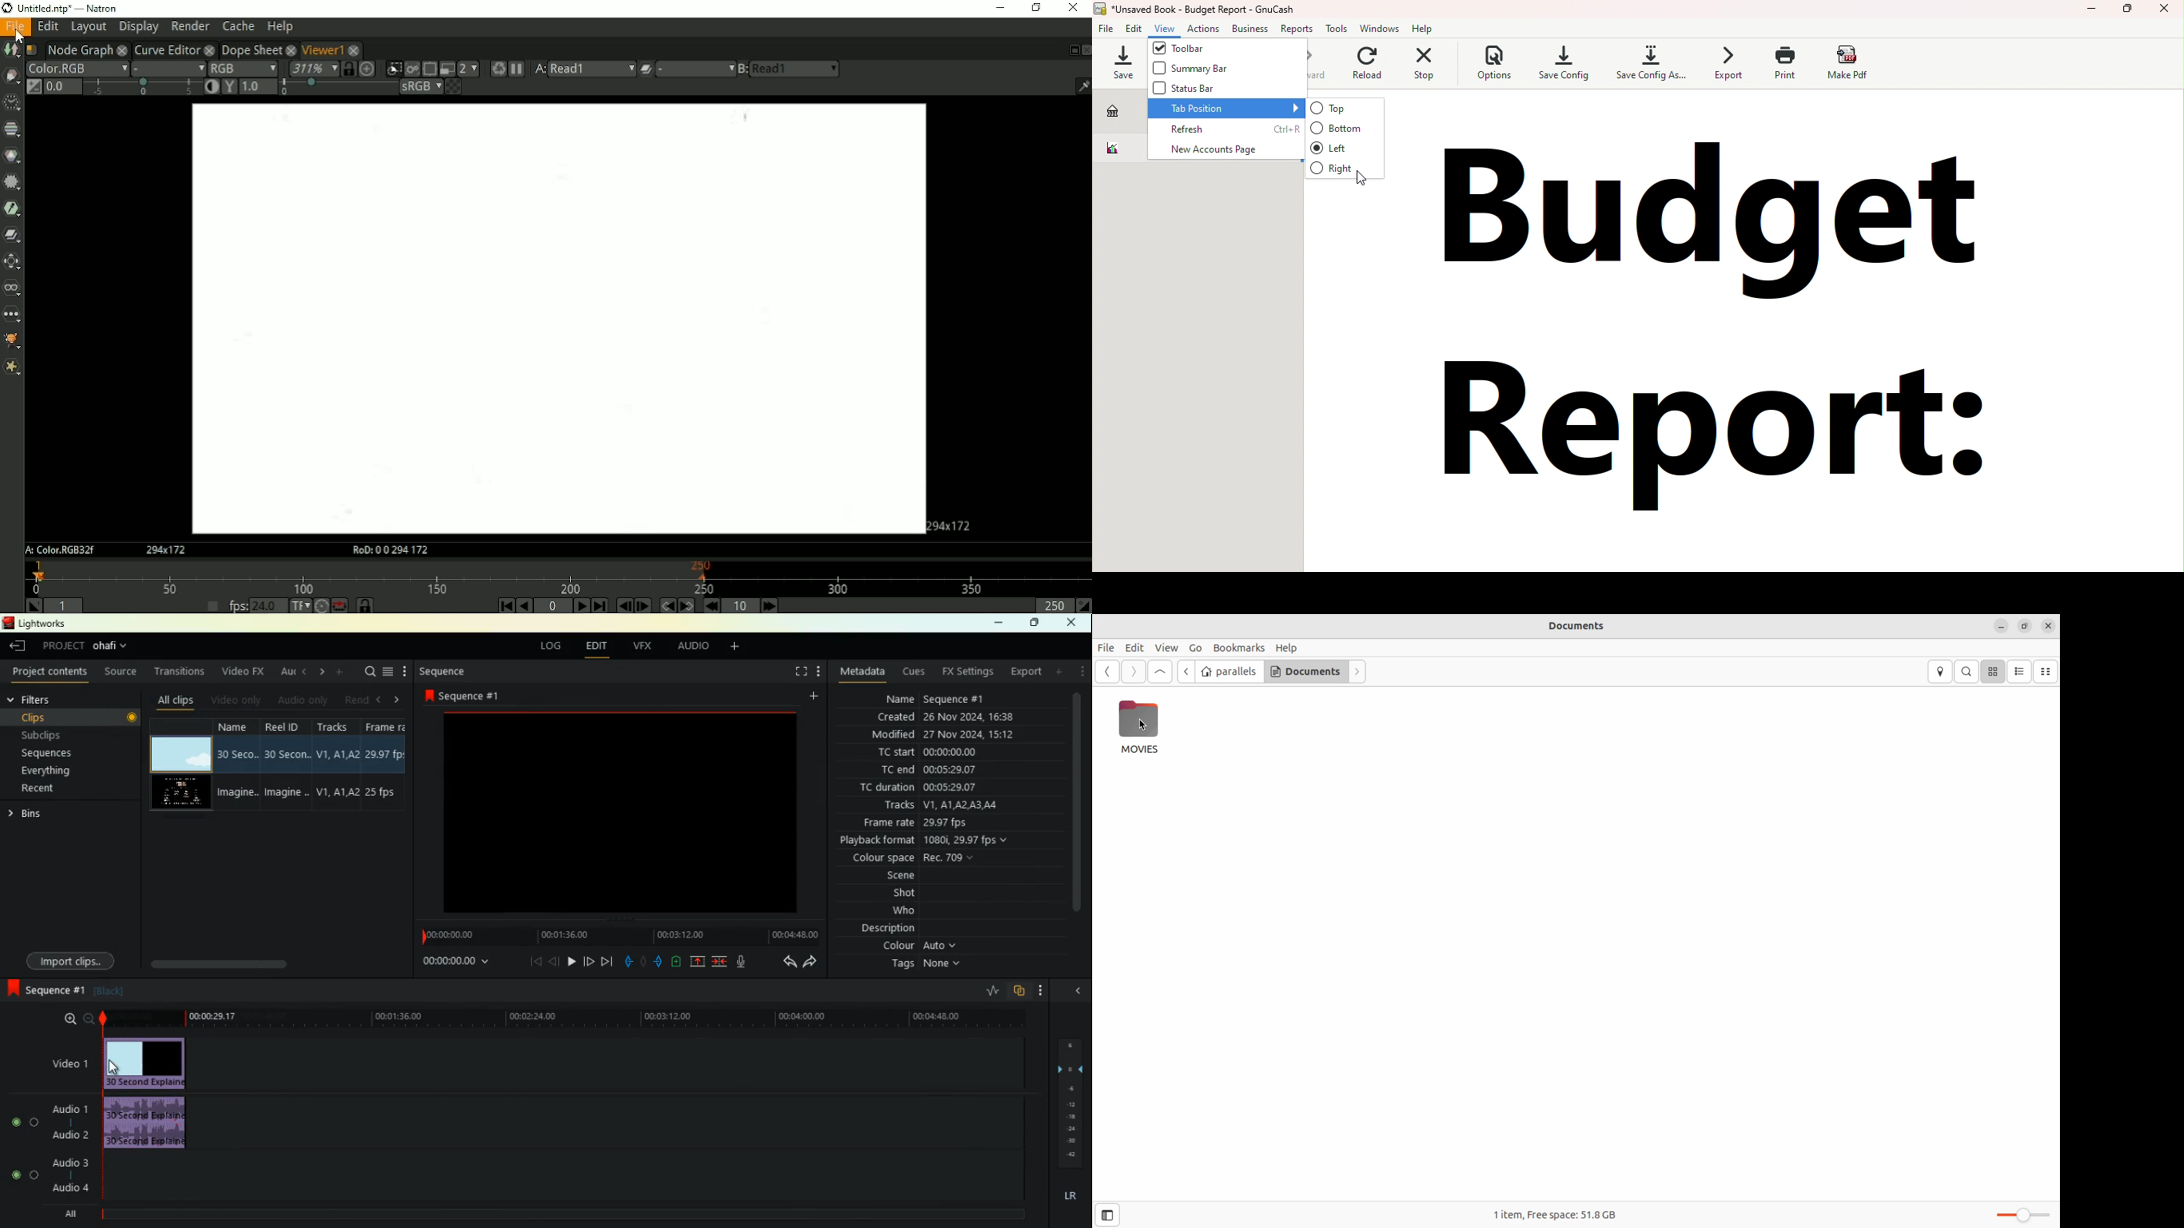 This screenshot has height=1232, width=2184. What do you see at coordinates (1226, 130) in the screenshot?
I see `Refresh` at bounding box center [1226, 130].